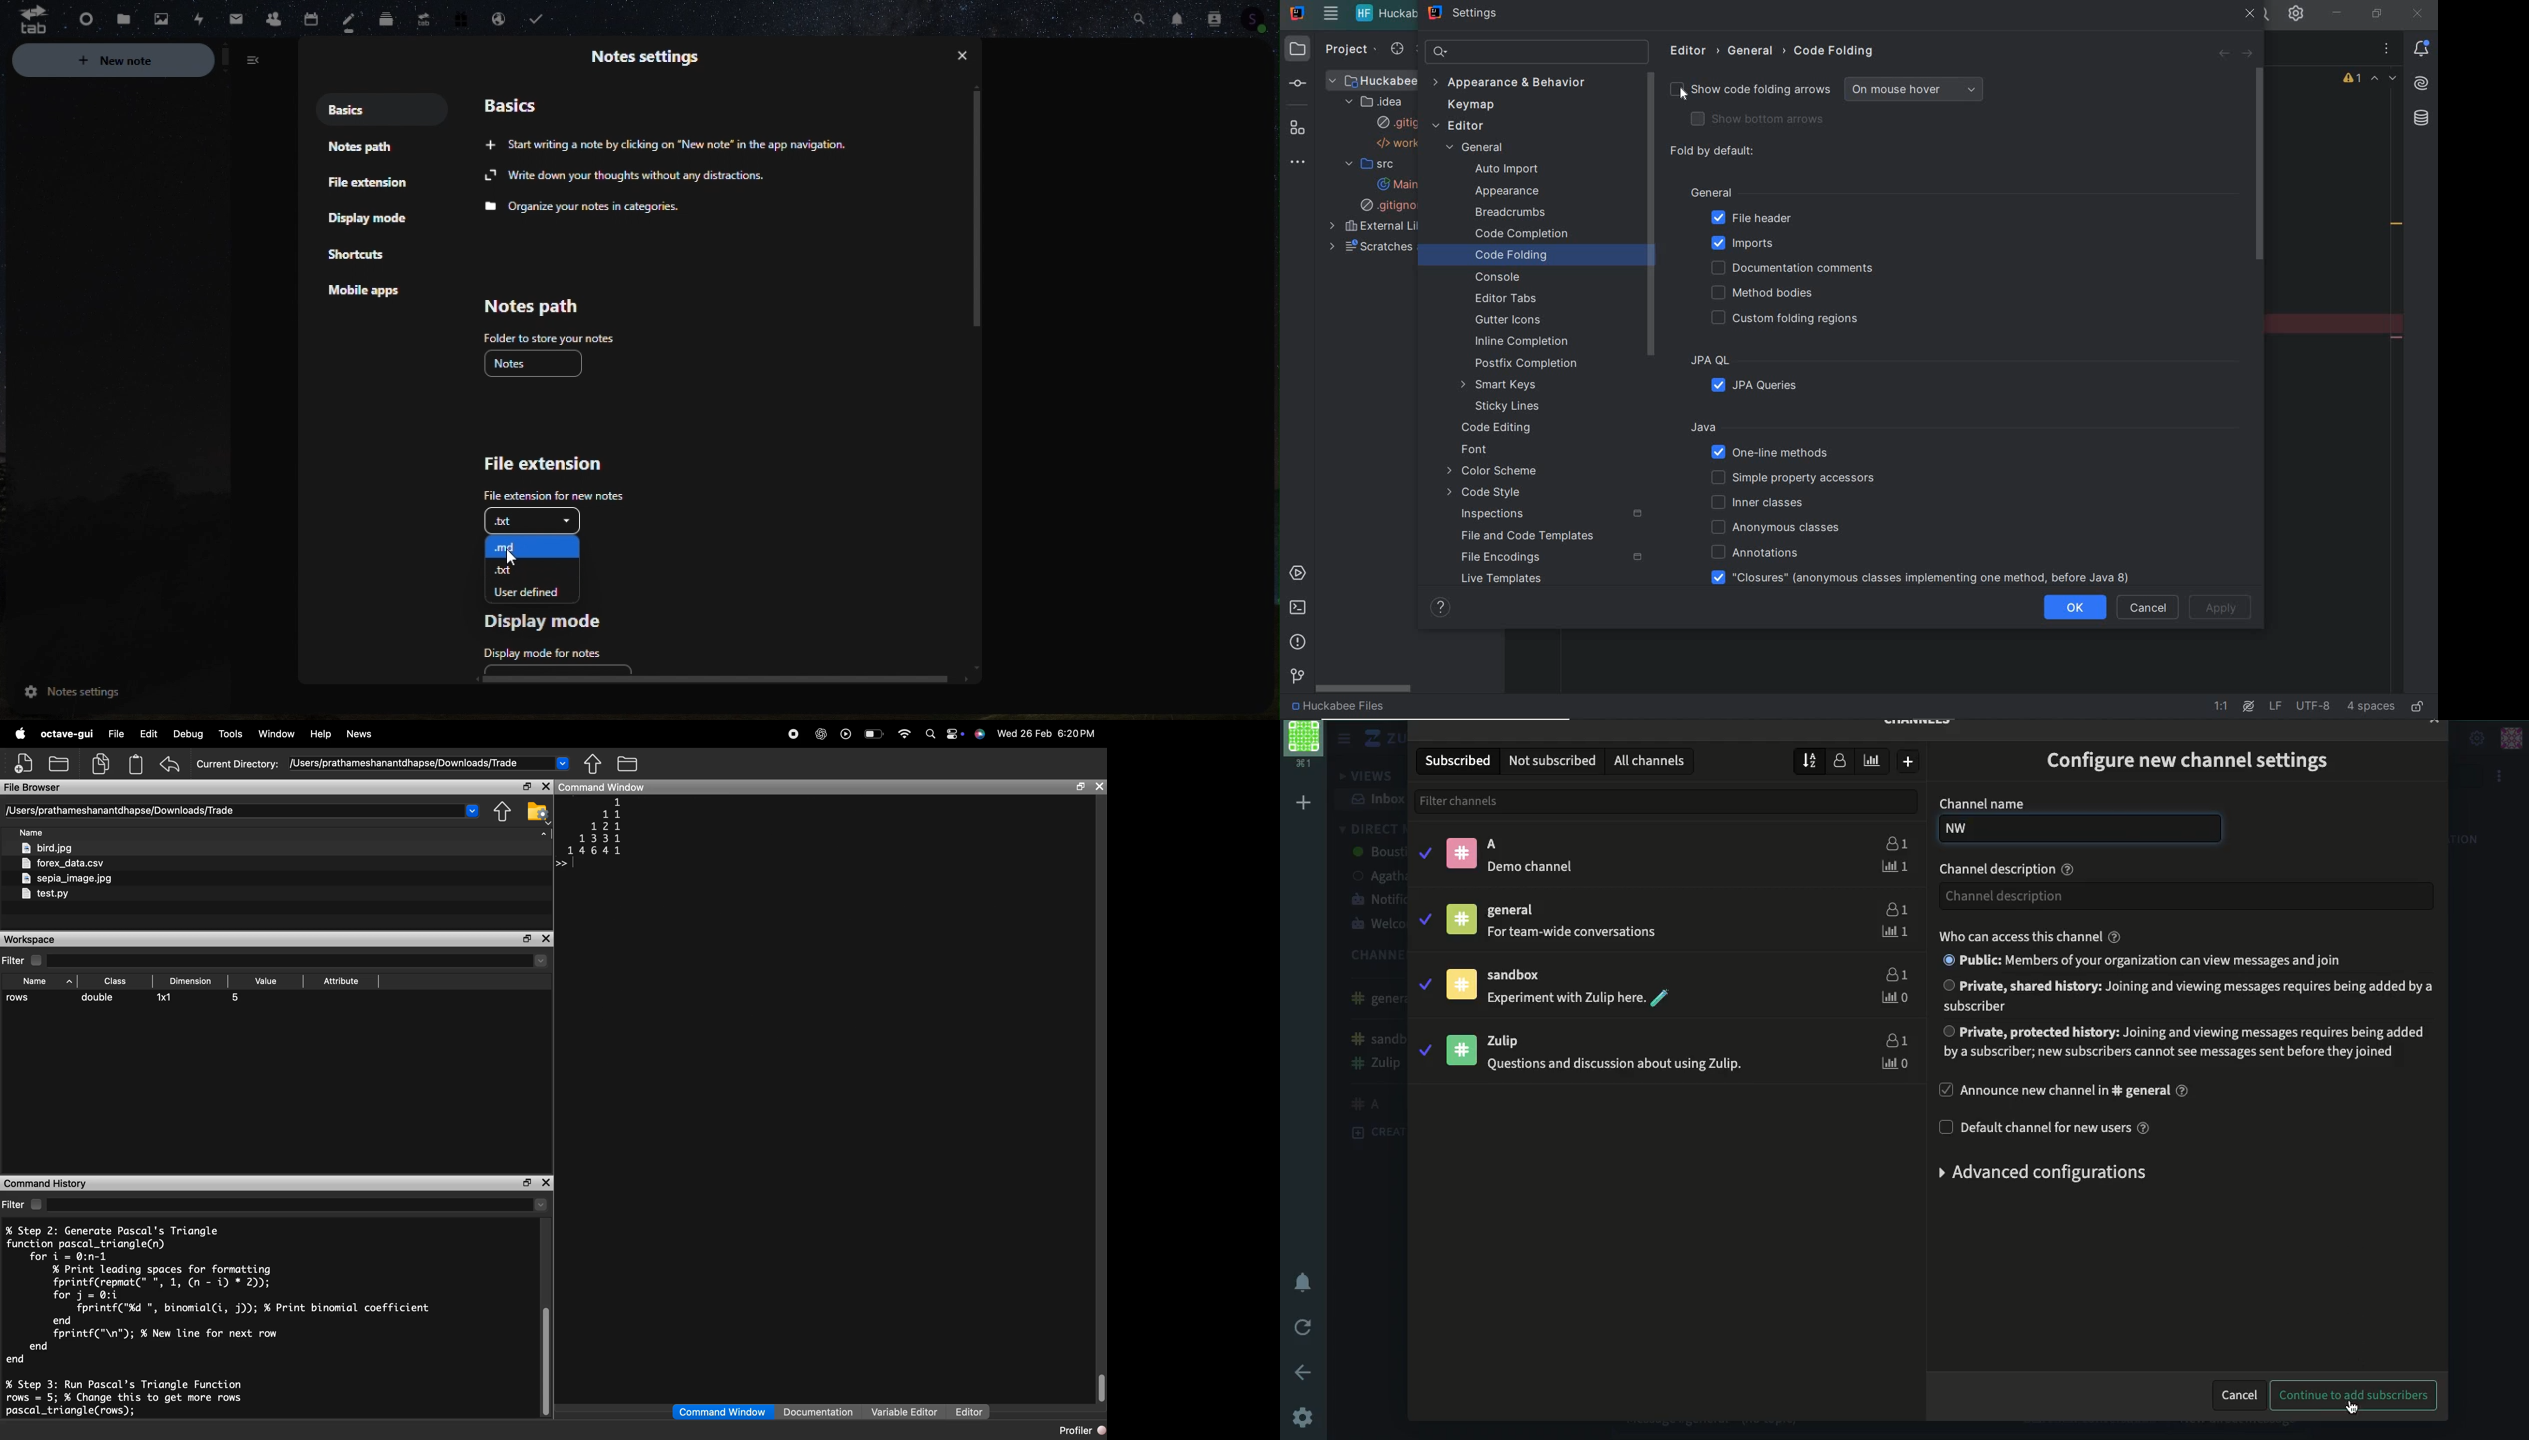 This screenshot has width=2548, height=1456. I want to click on editor, so click(1694, 52).